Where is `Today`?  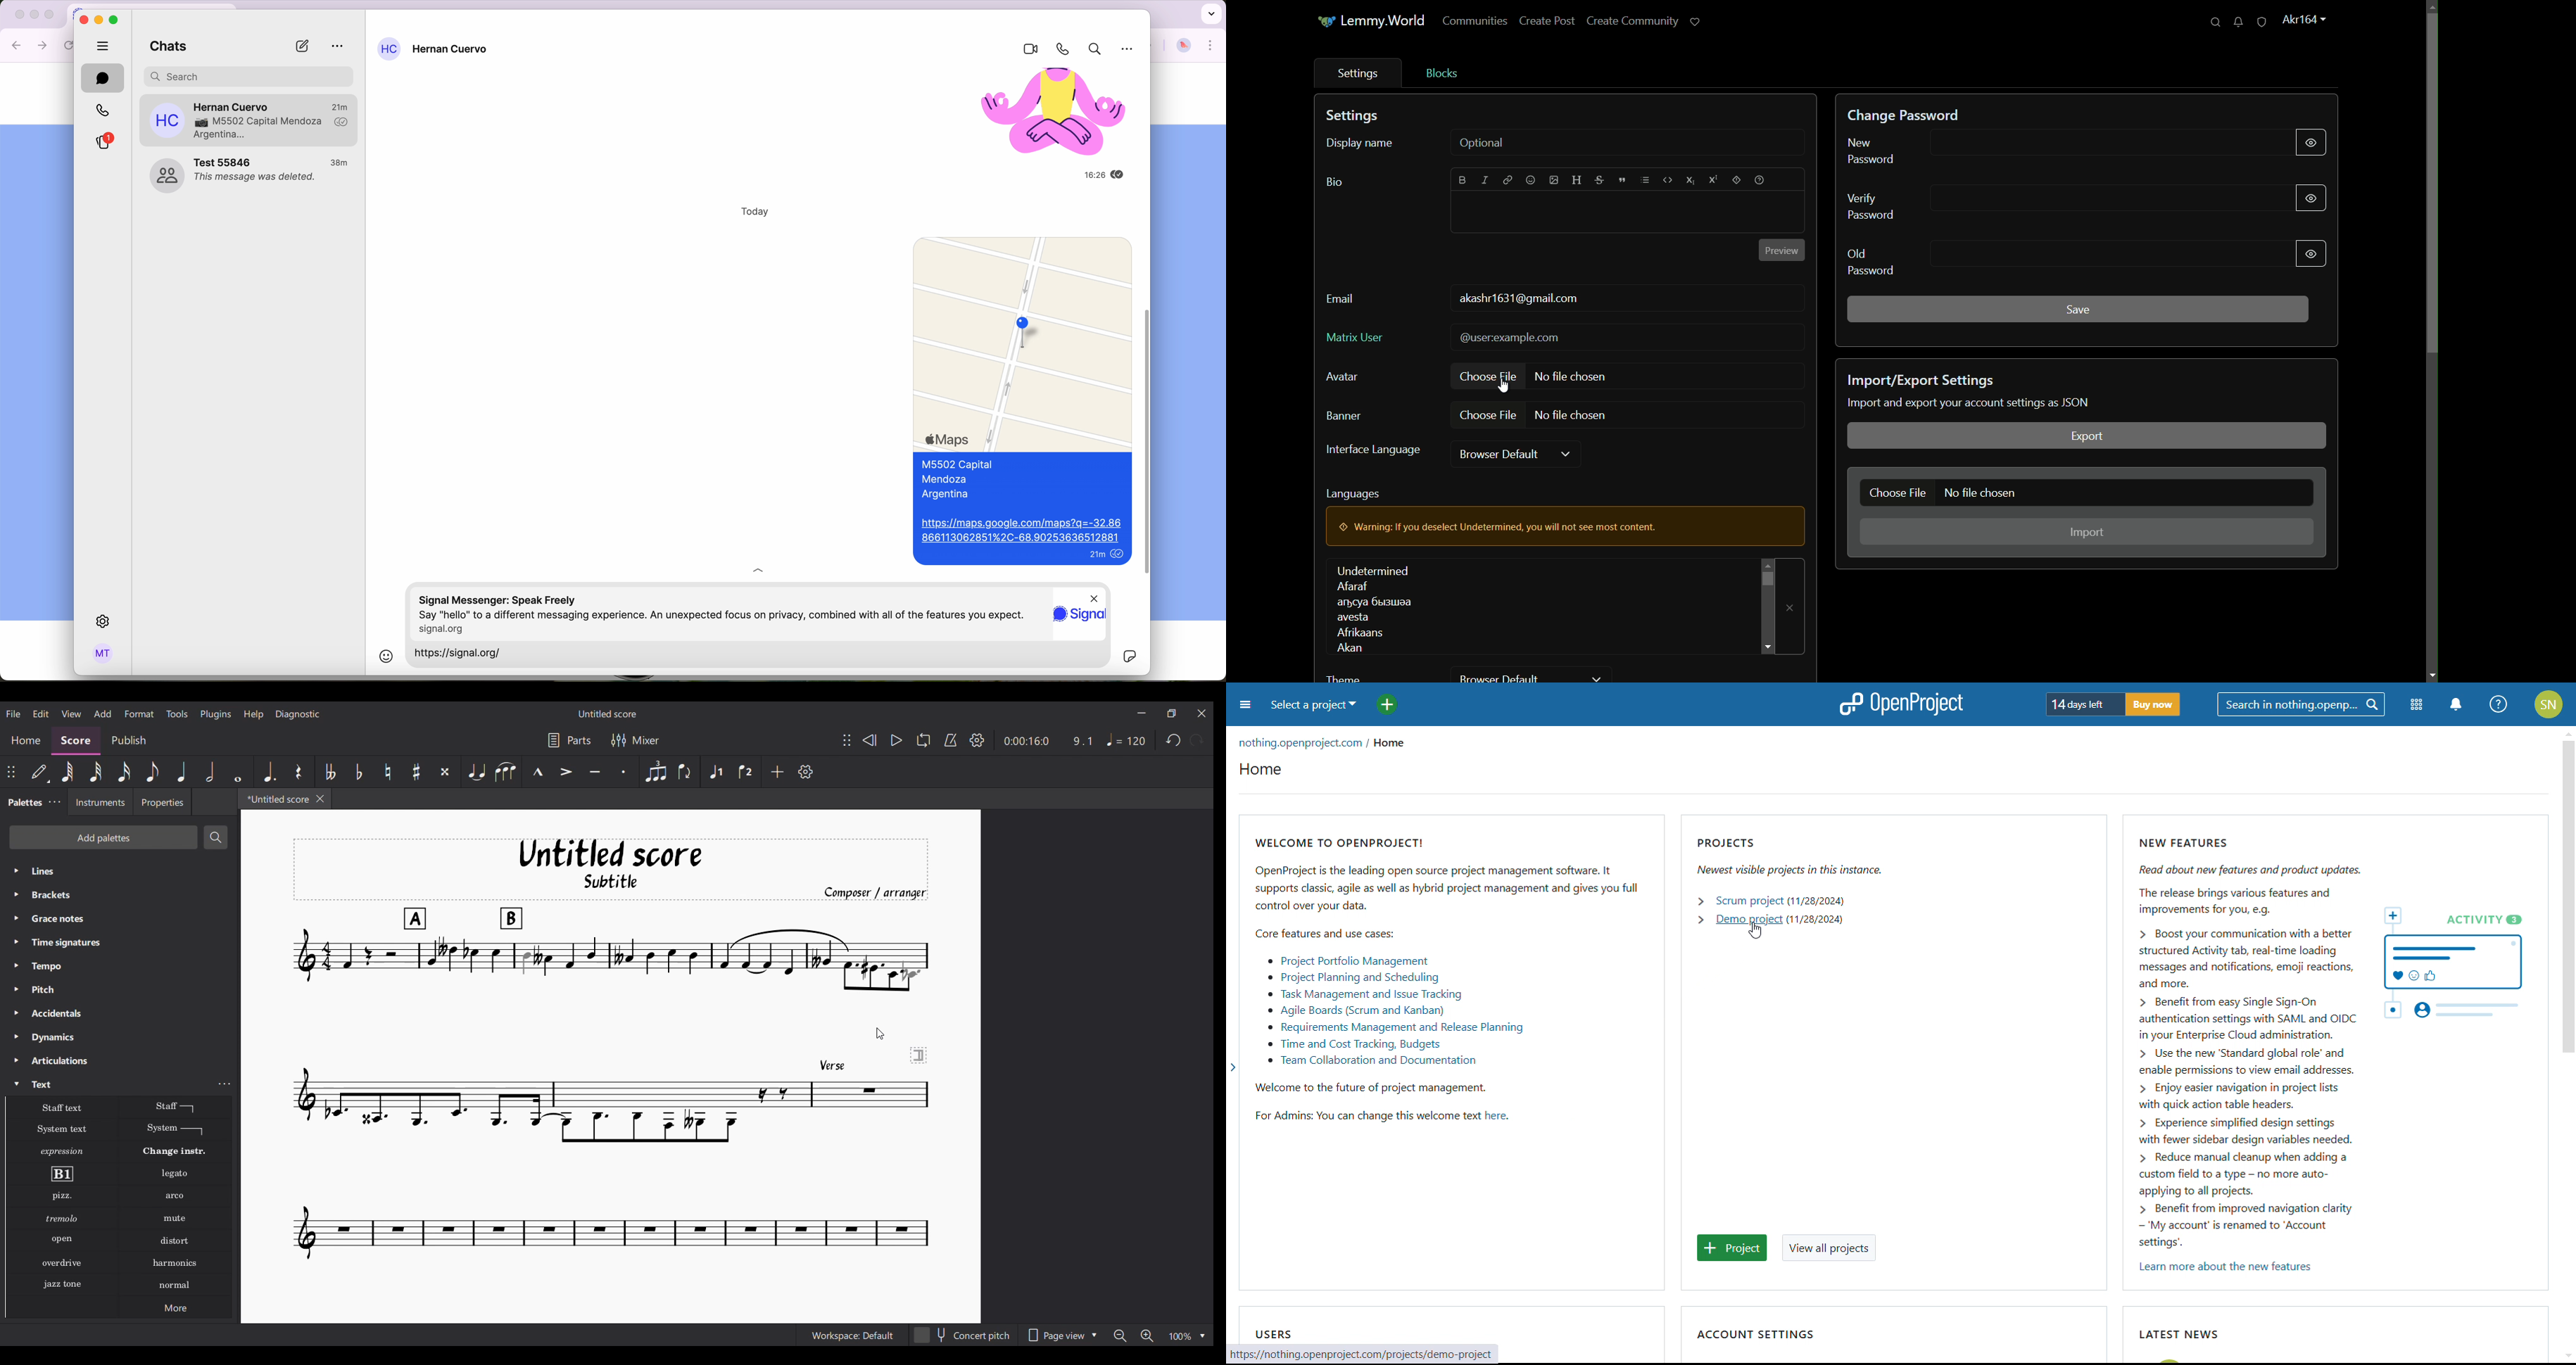 Today is located at coordinates (753, 213).